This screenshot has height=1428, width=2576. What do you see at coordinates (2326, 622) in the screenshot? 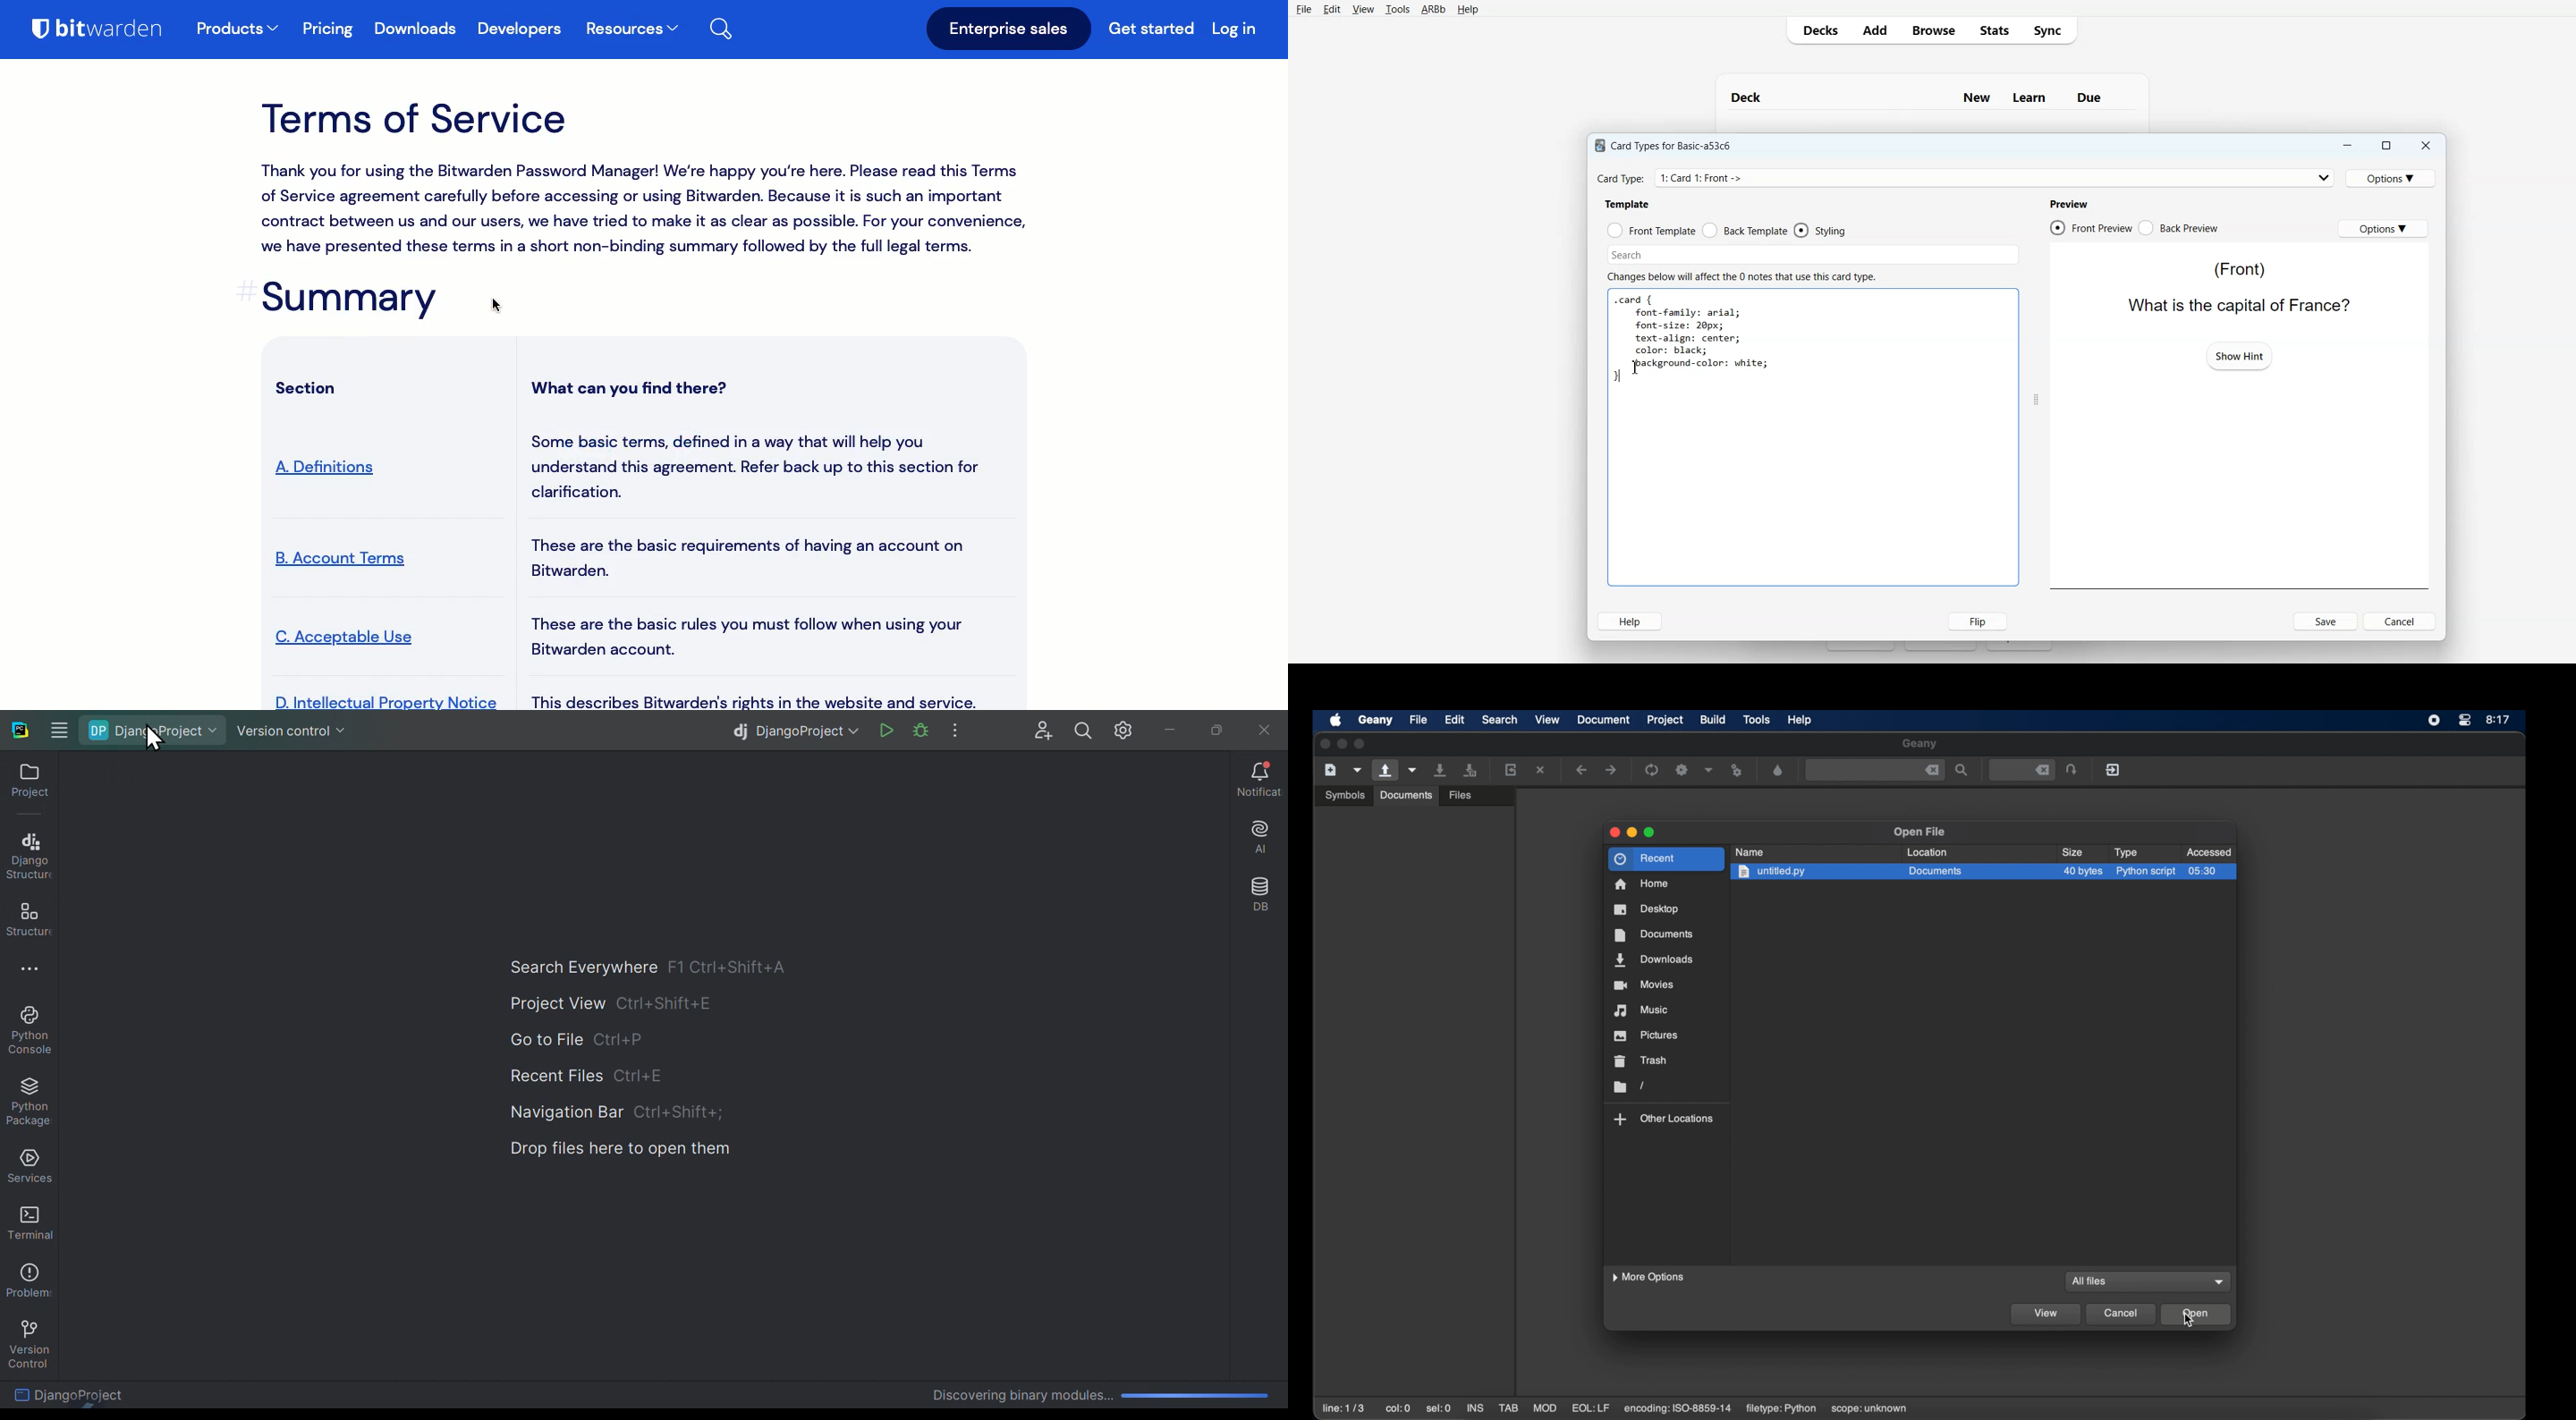
I see `Save` at bounding box center [2326, 622].